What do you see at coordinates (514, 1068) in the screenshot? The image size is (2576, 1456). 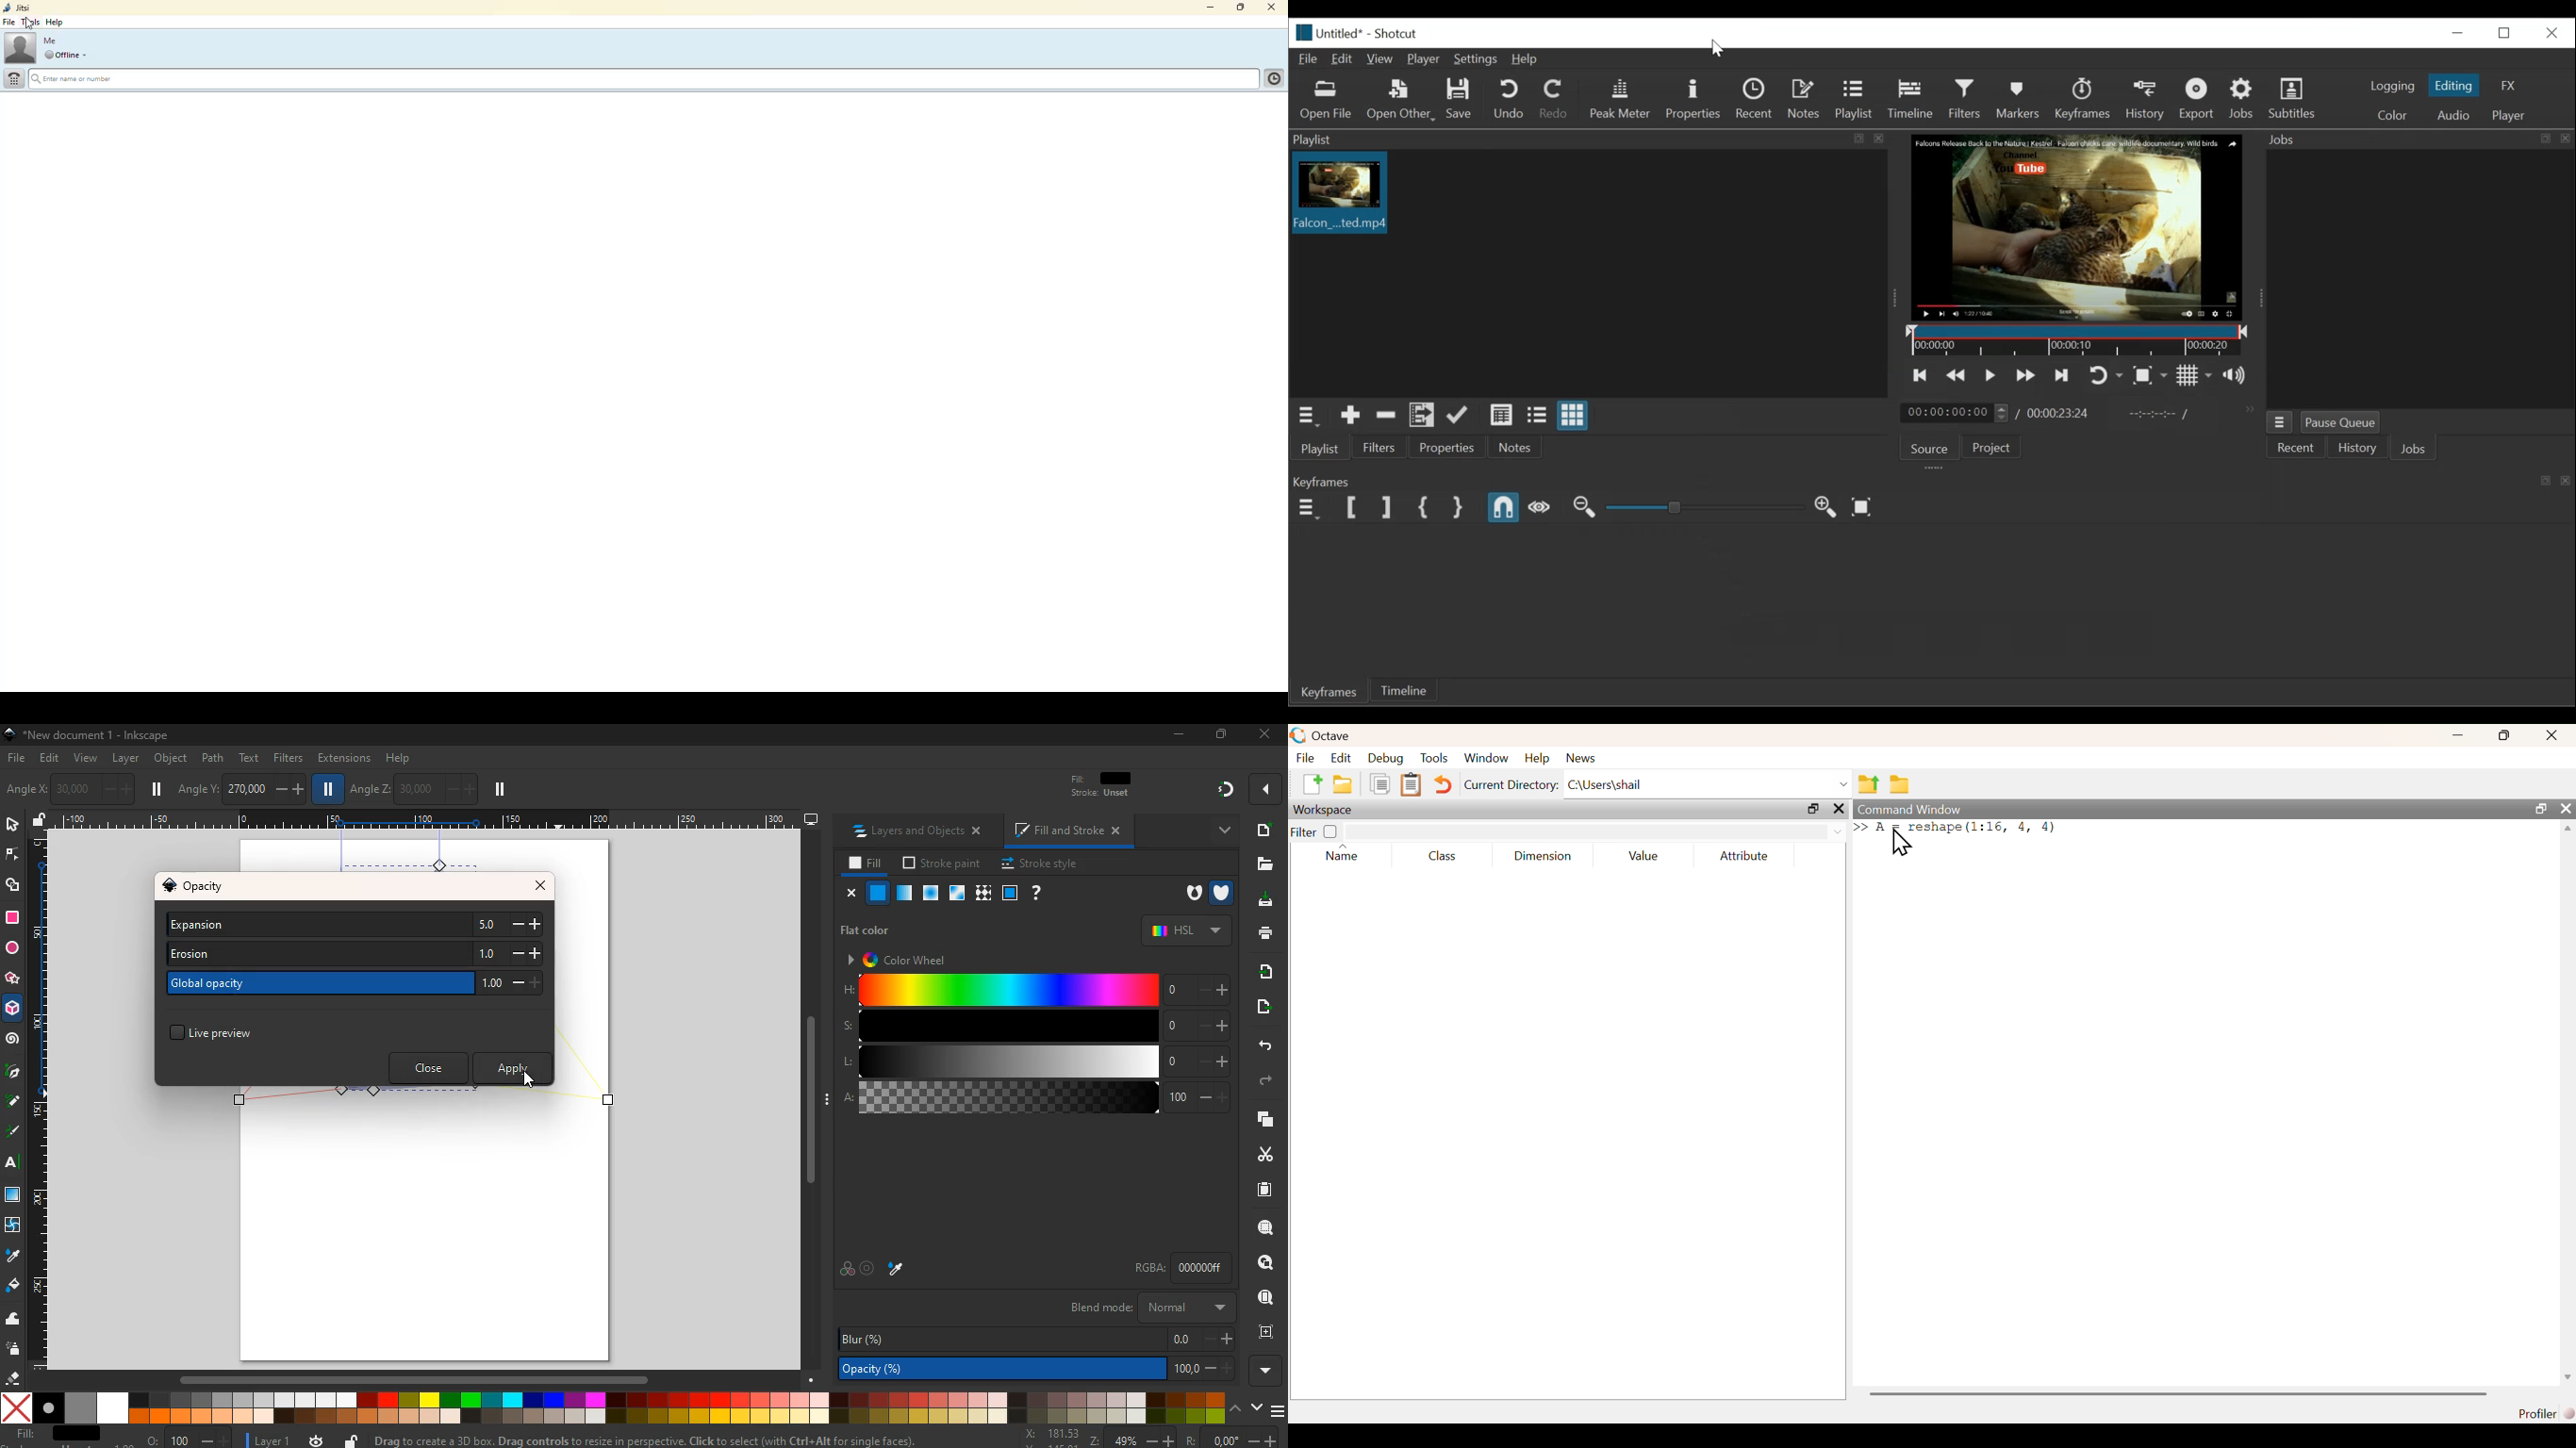 I see `apply` at bounding box center [514, 1068].